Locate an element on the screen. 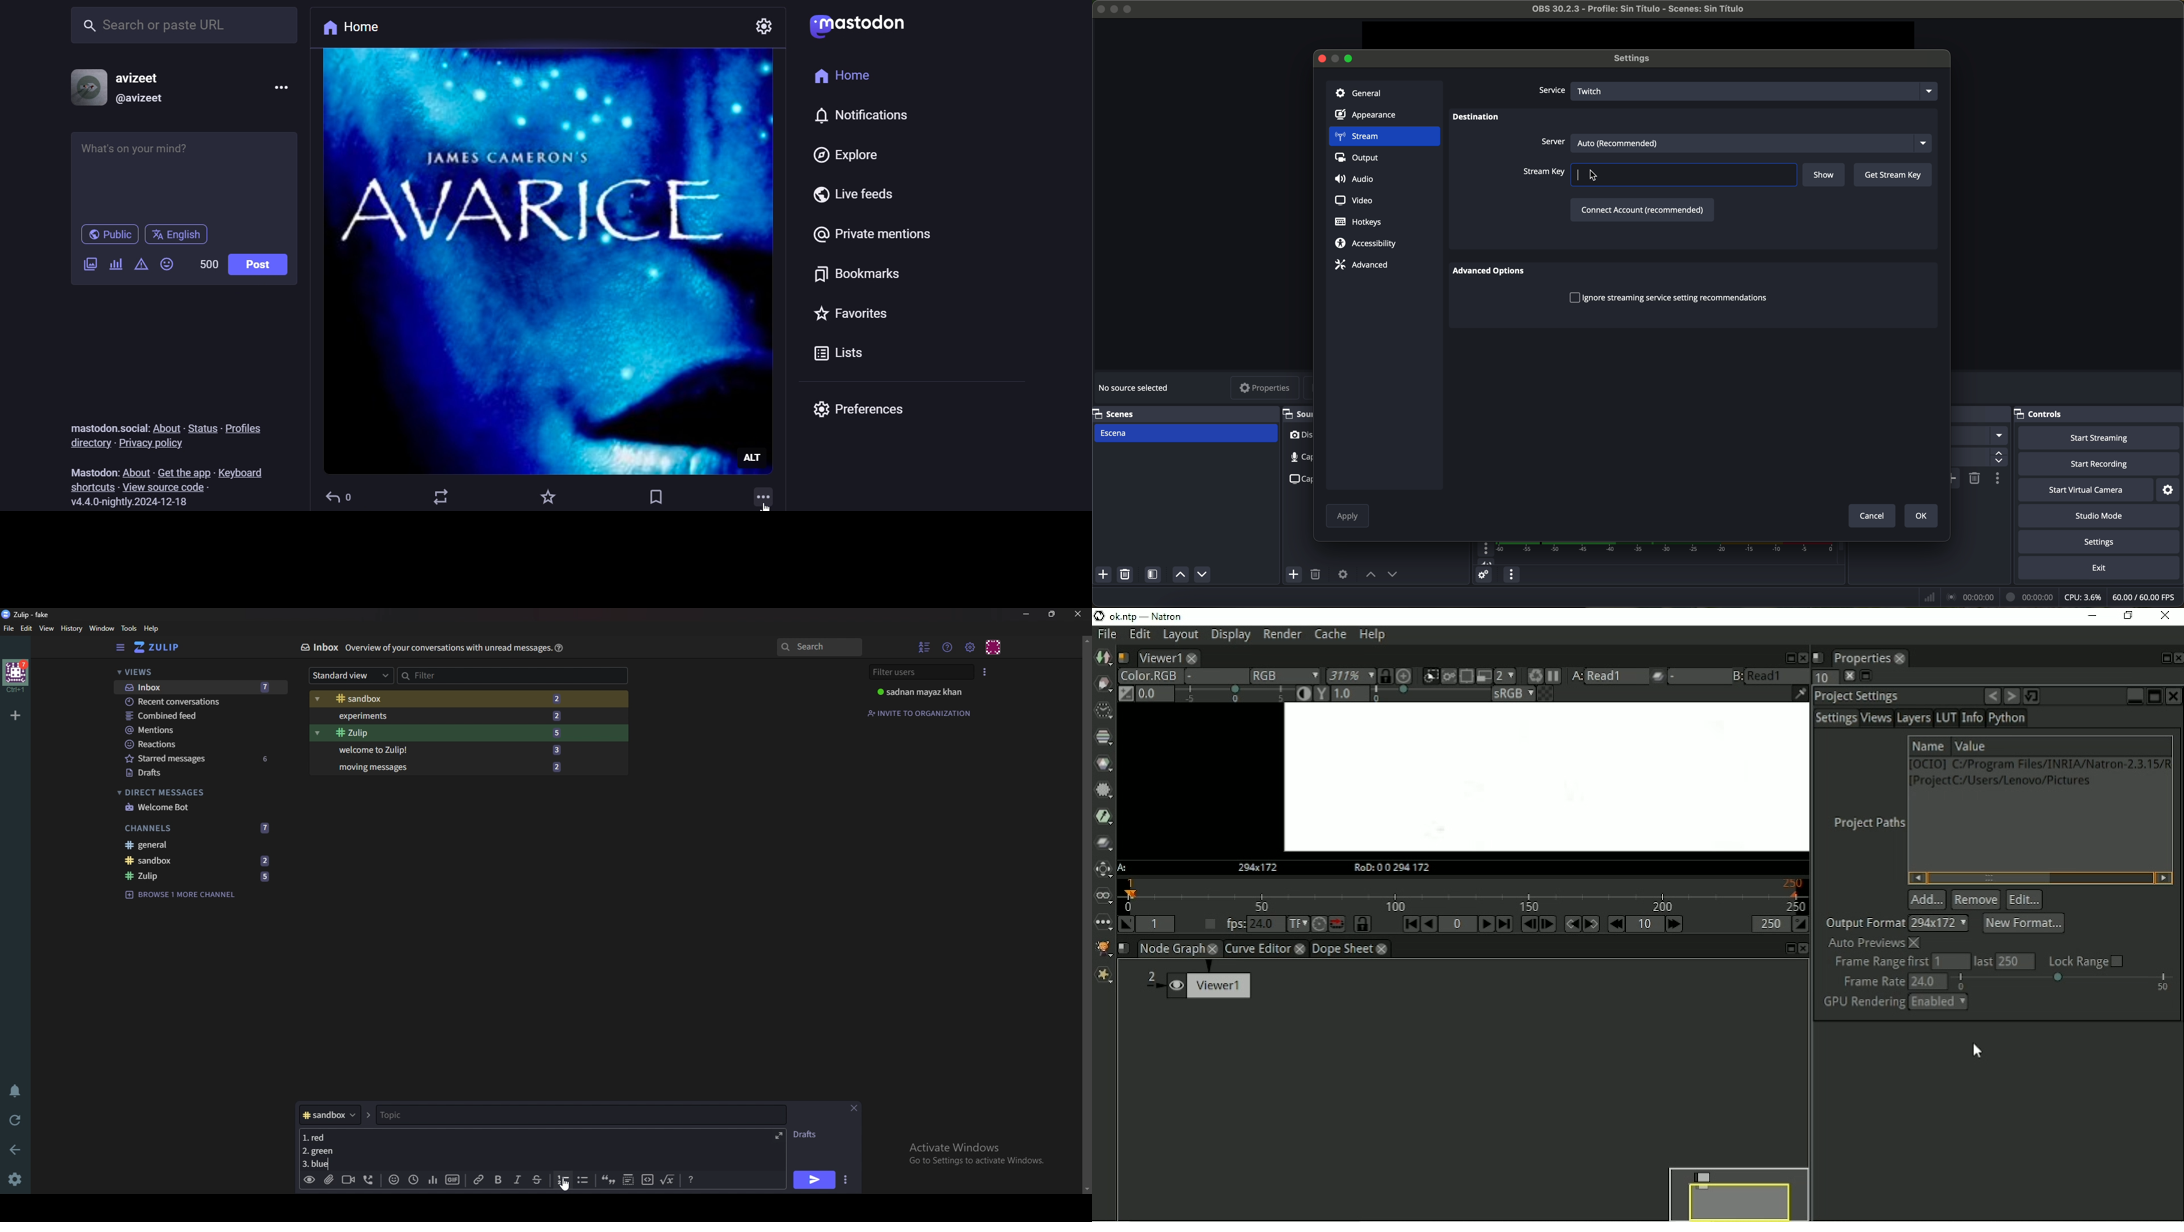  add sources is located at coordinates (1295, 576).